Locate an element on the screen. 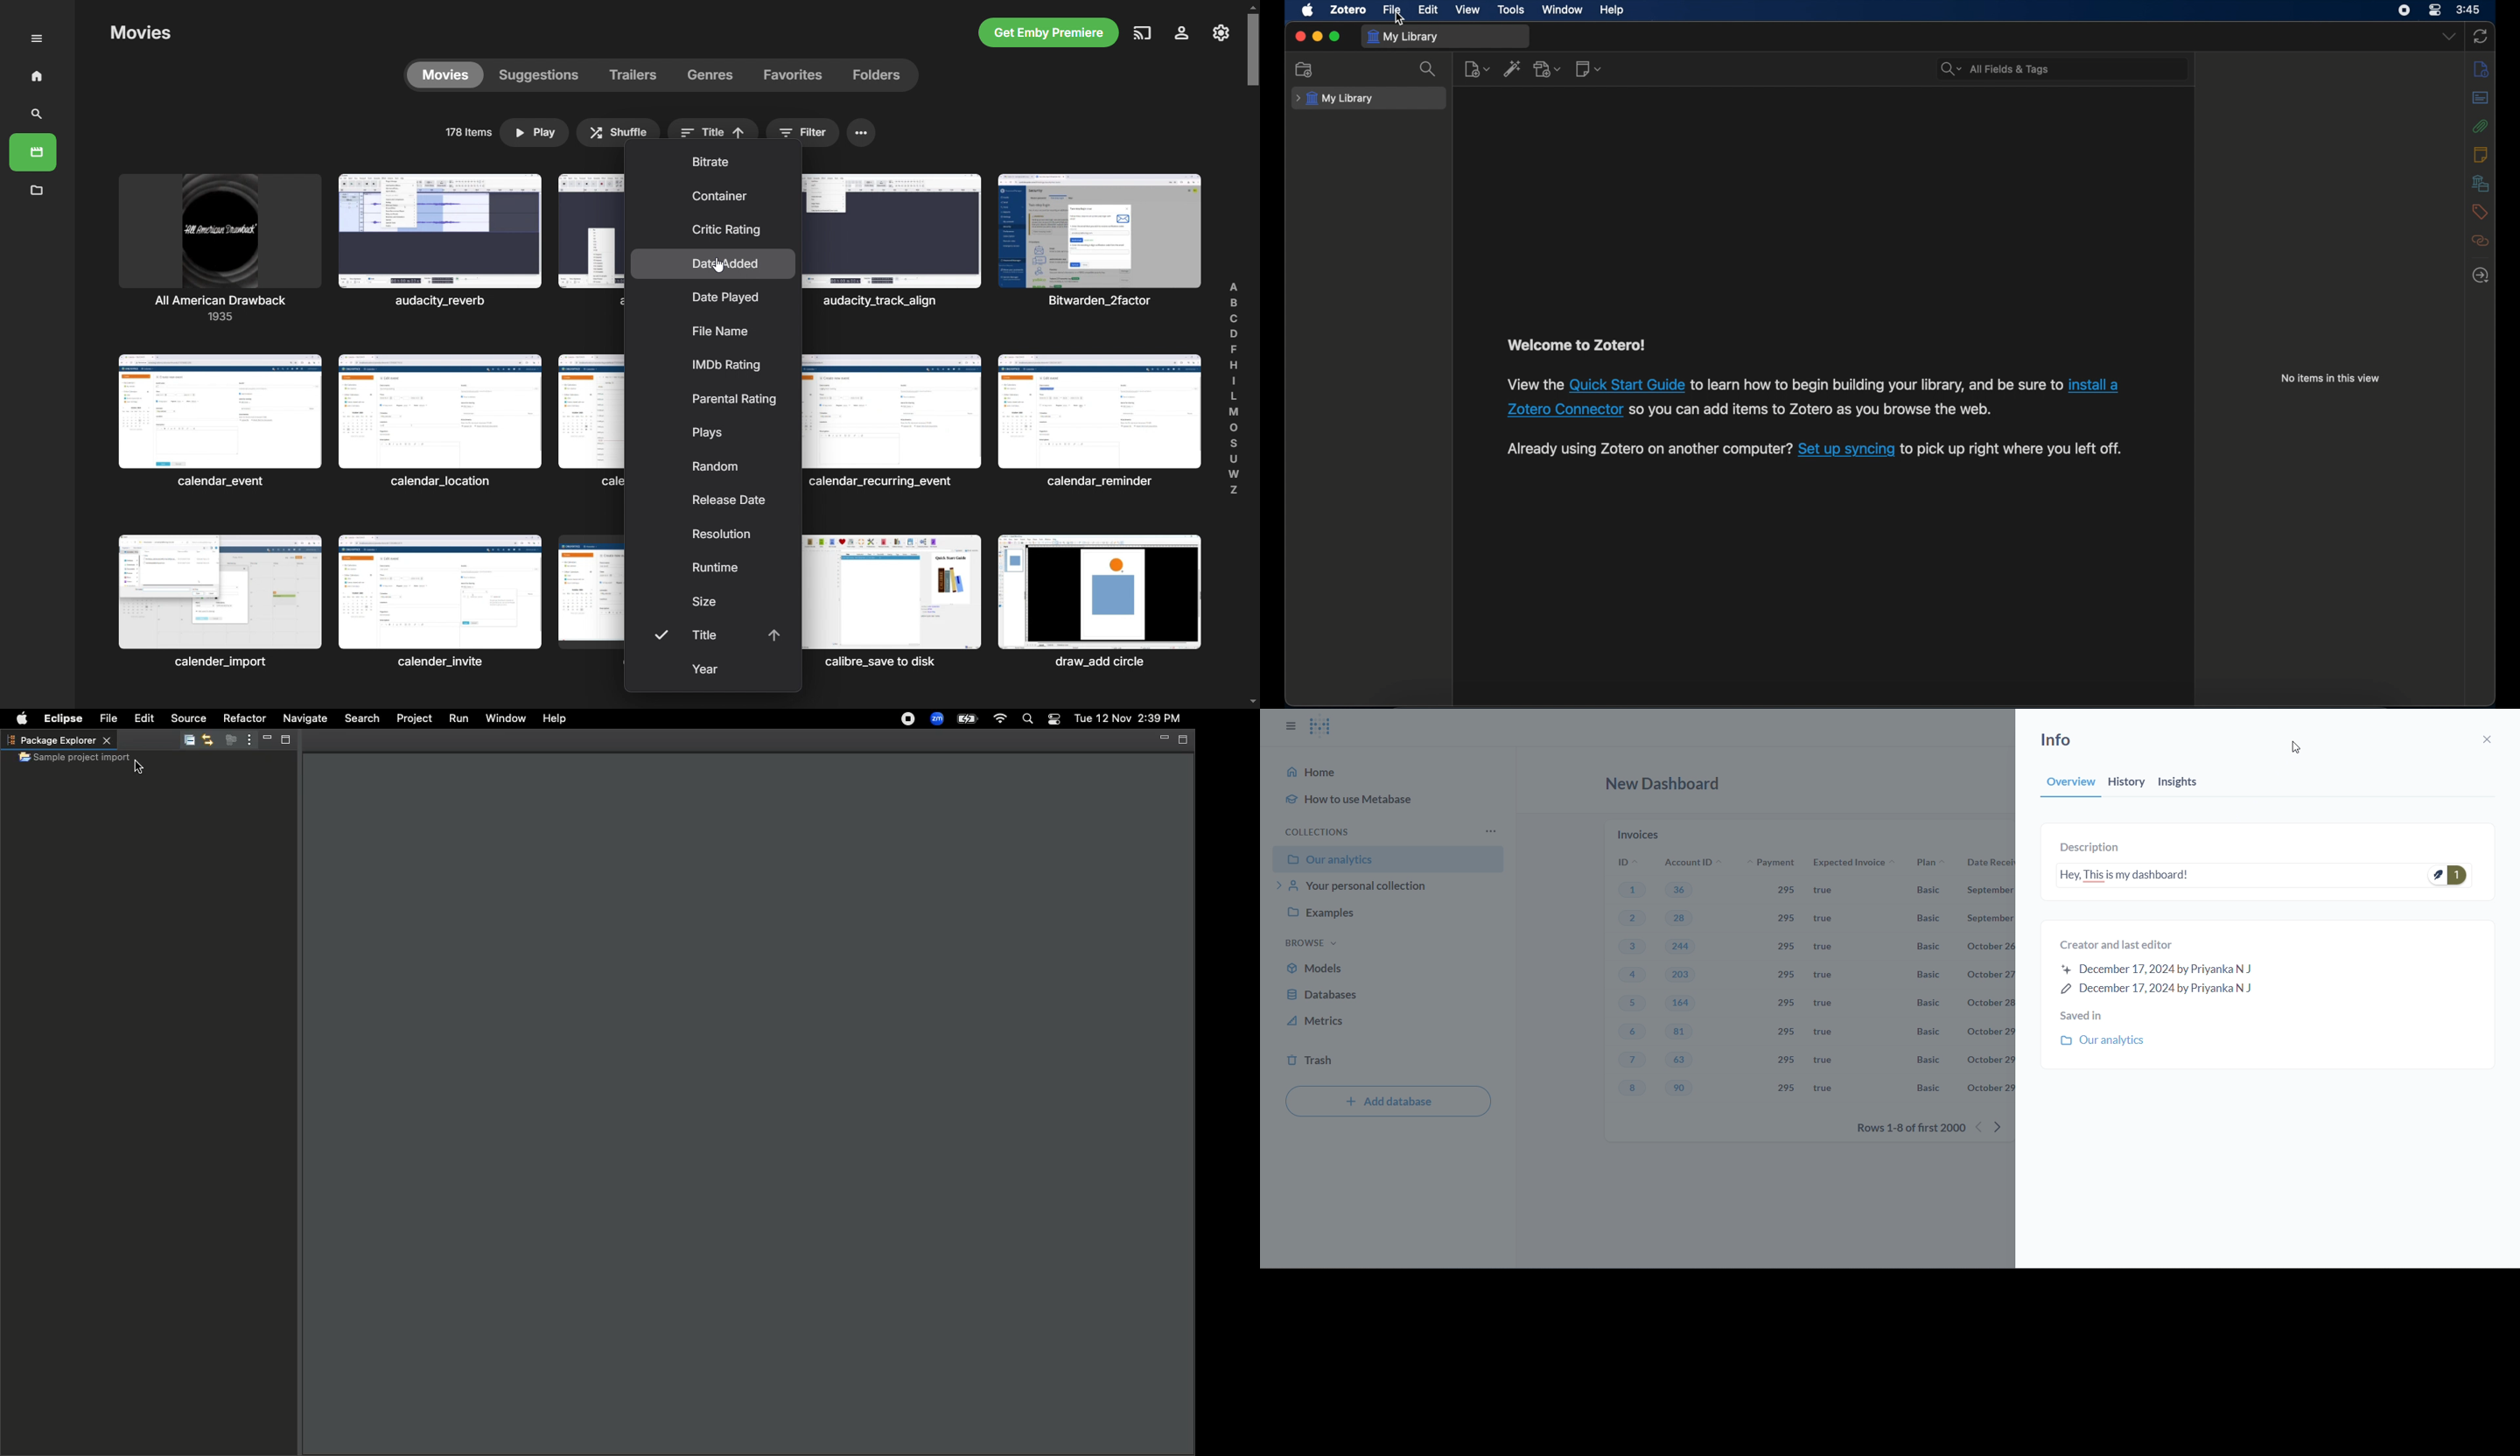 Image resolution: width=2520 pixels, height=1456 pixels. September is located at coordinates (1990, 892).